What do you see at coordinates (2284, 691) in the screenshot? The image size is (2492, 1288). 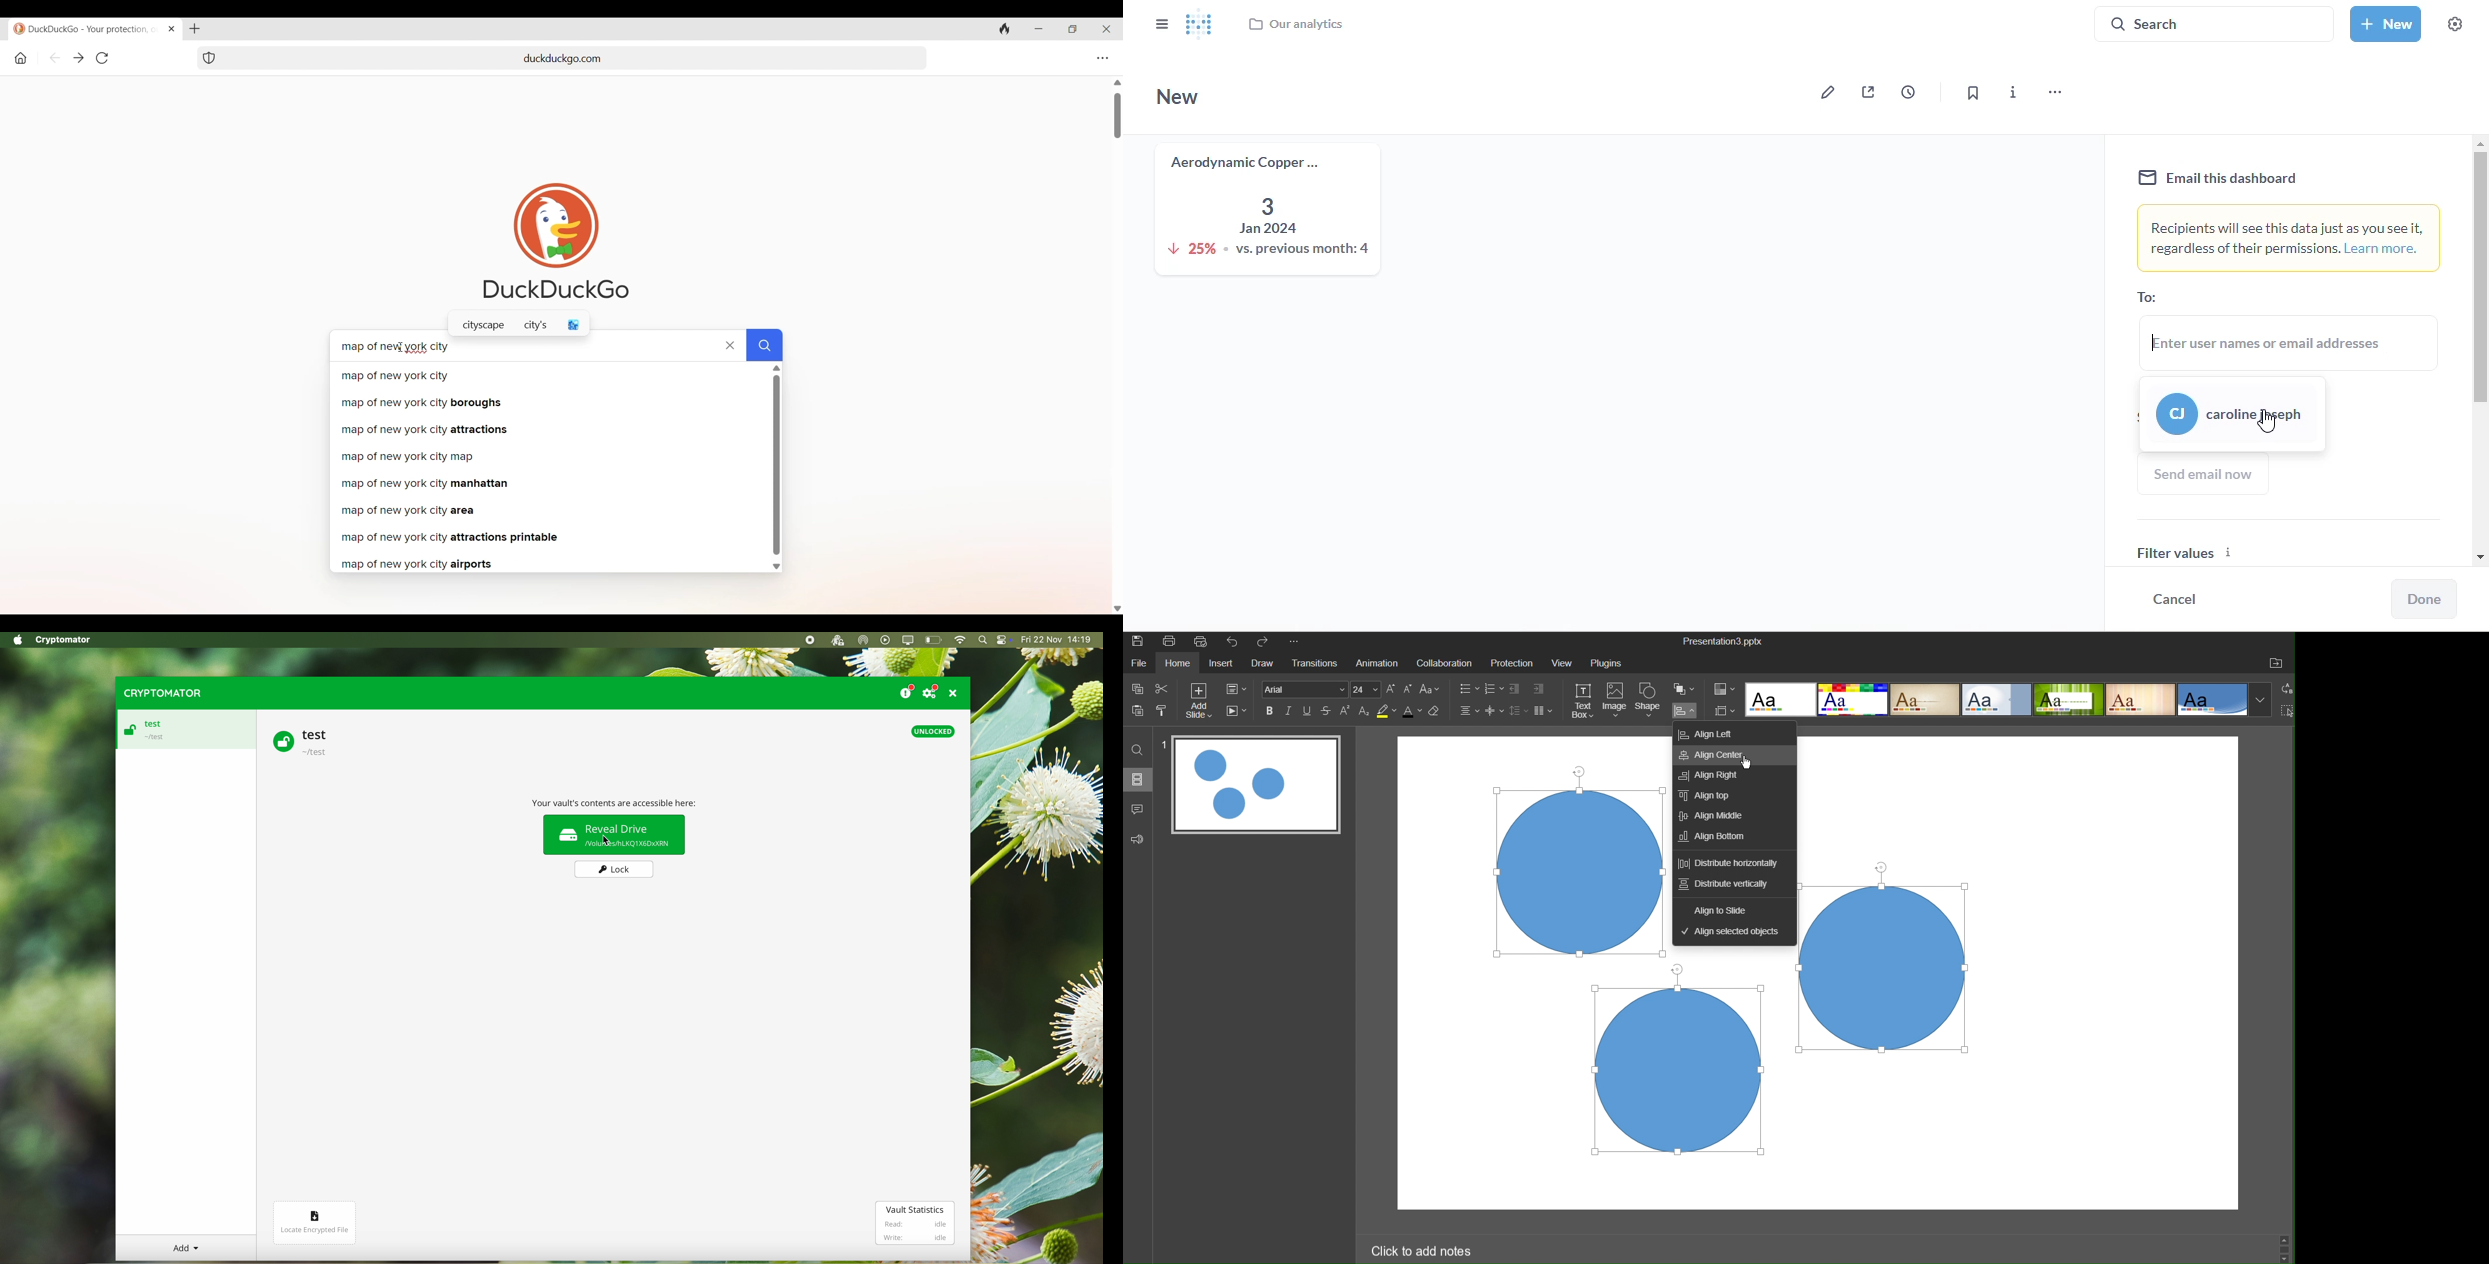 I see `Replace` at bounding box center [2284, 691].